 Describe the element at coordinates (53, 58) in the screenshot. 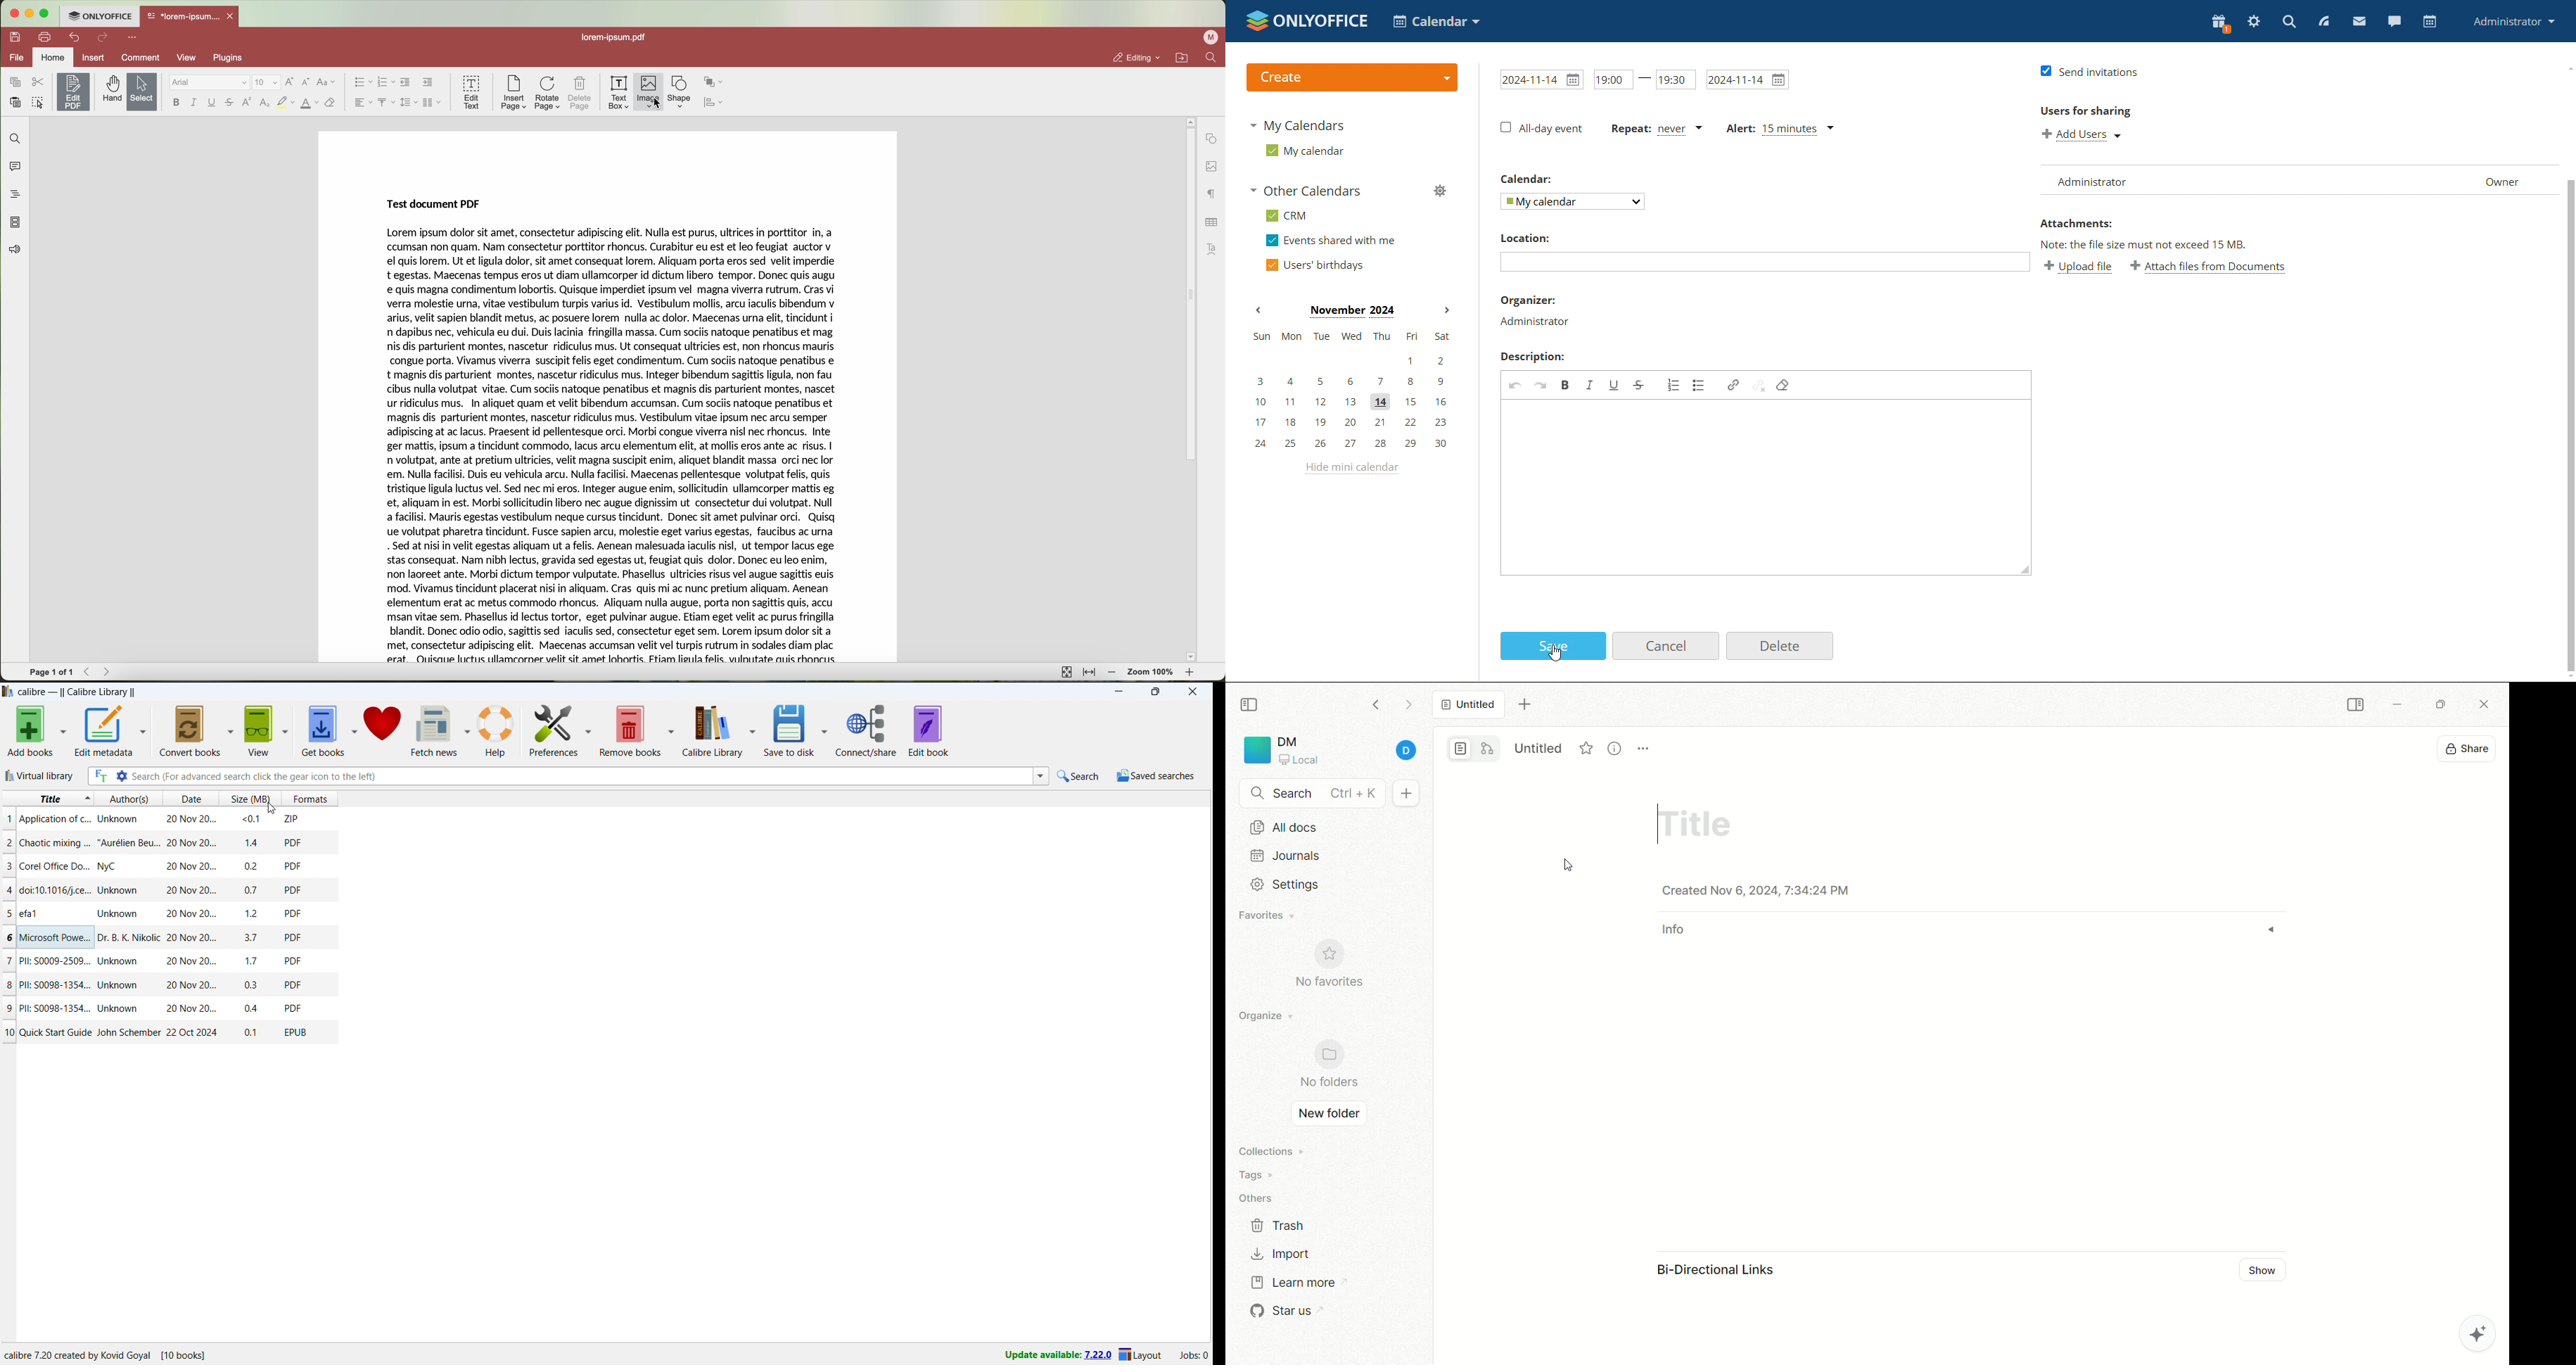

I see `home` at that location.